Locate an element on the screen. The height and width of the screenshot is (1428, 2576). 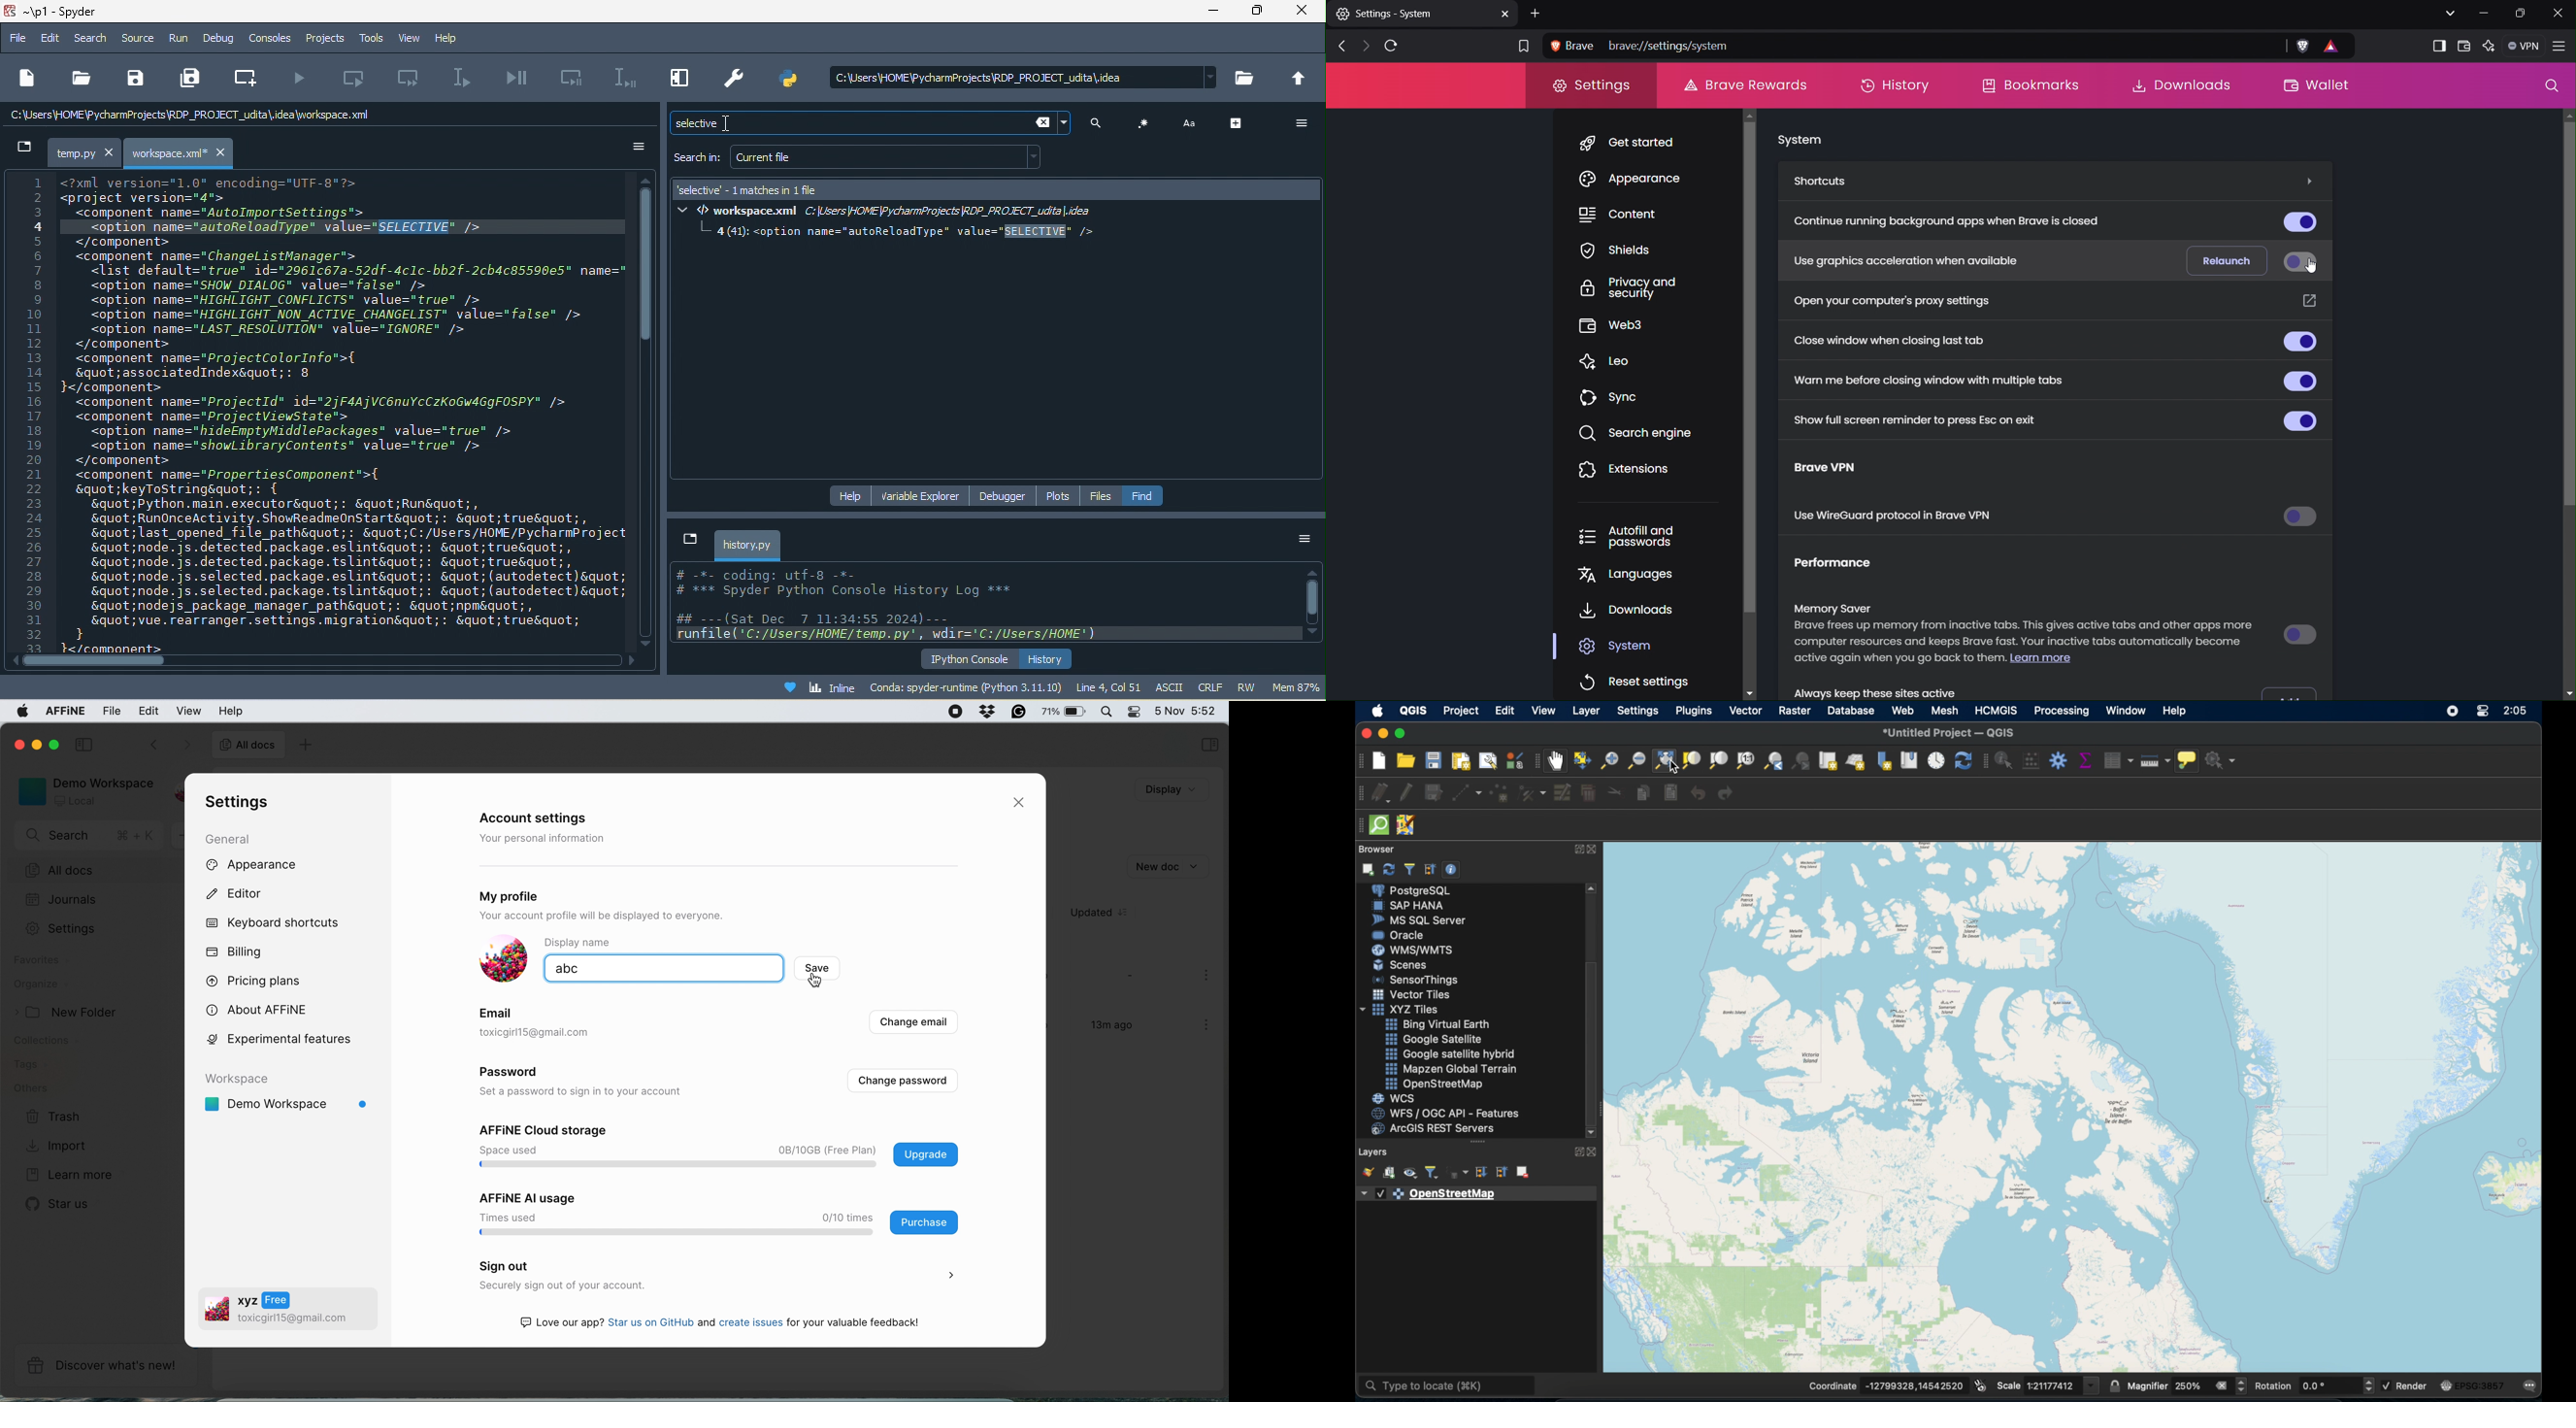
cursor is located at coordinates (2314, 270).